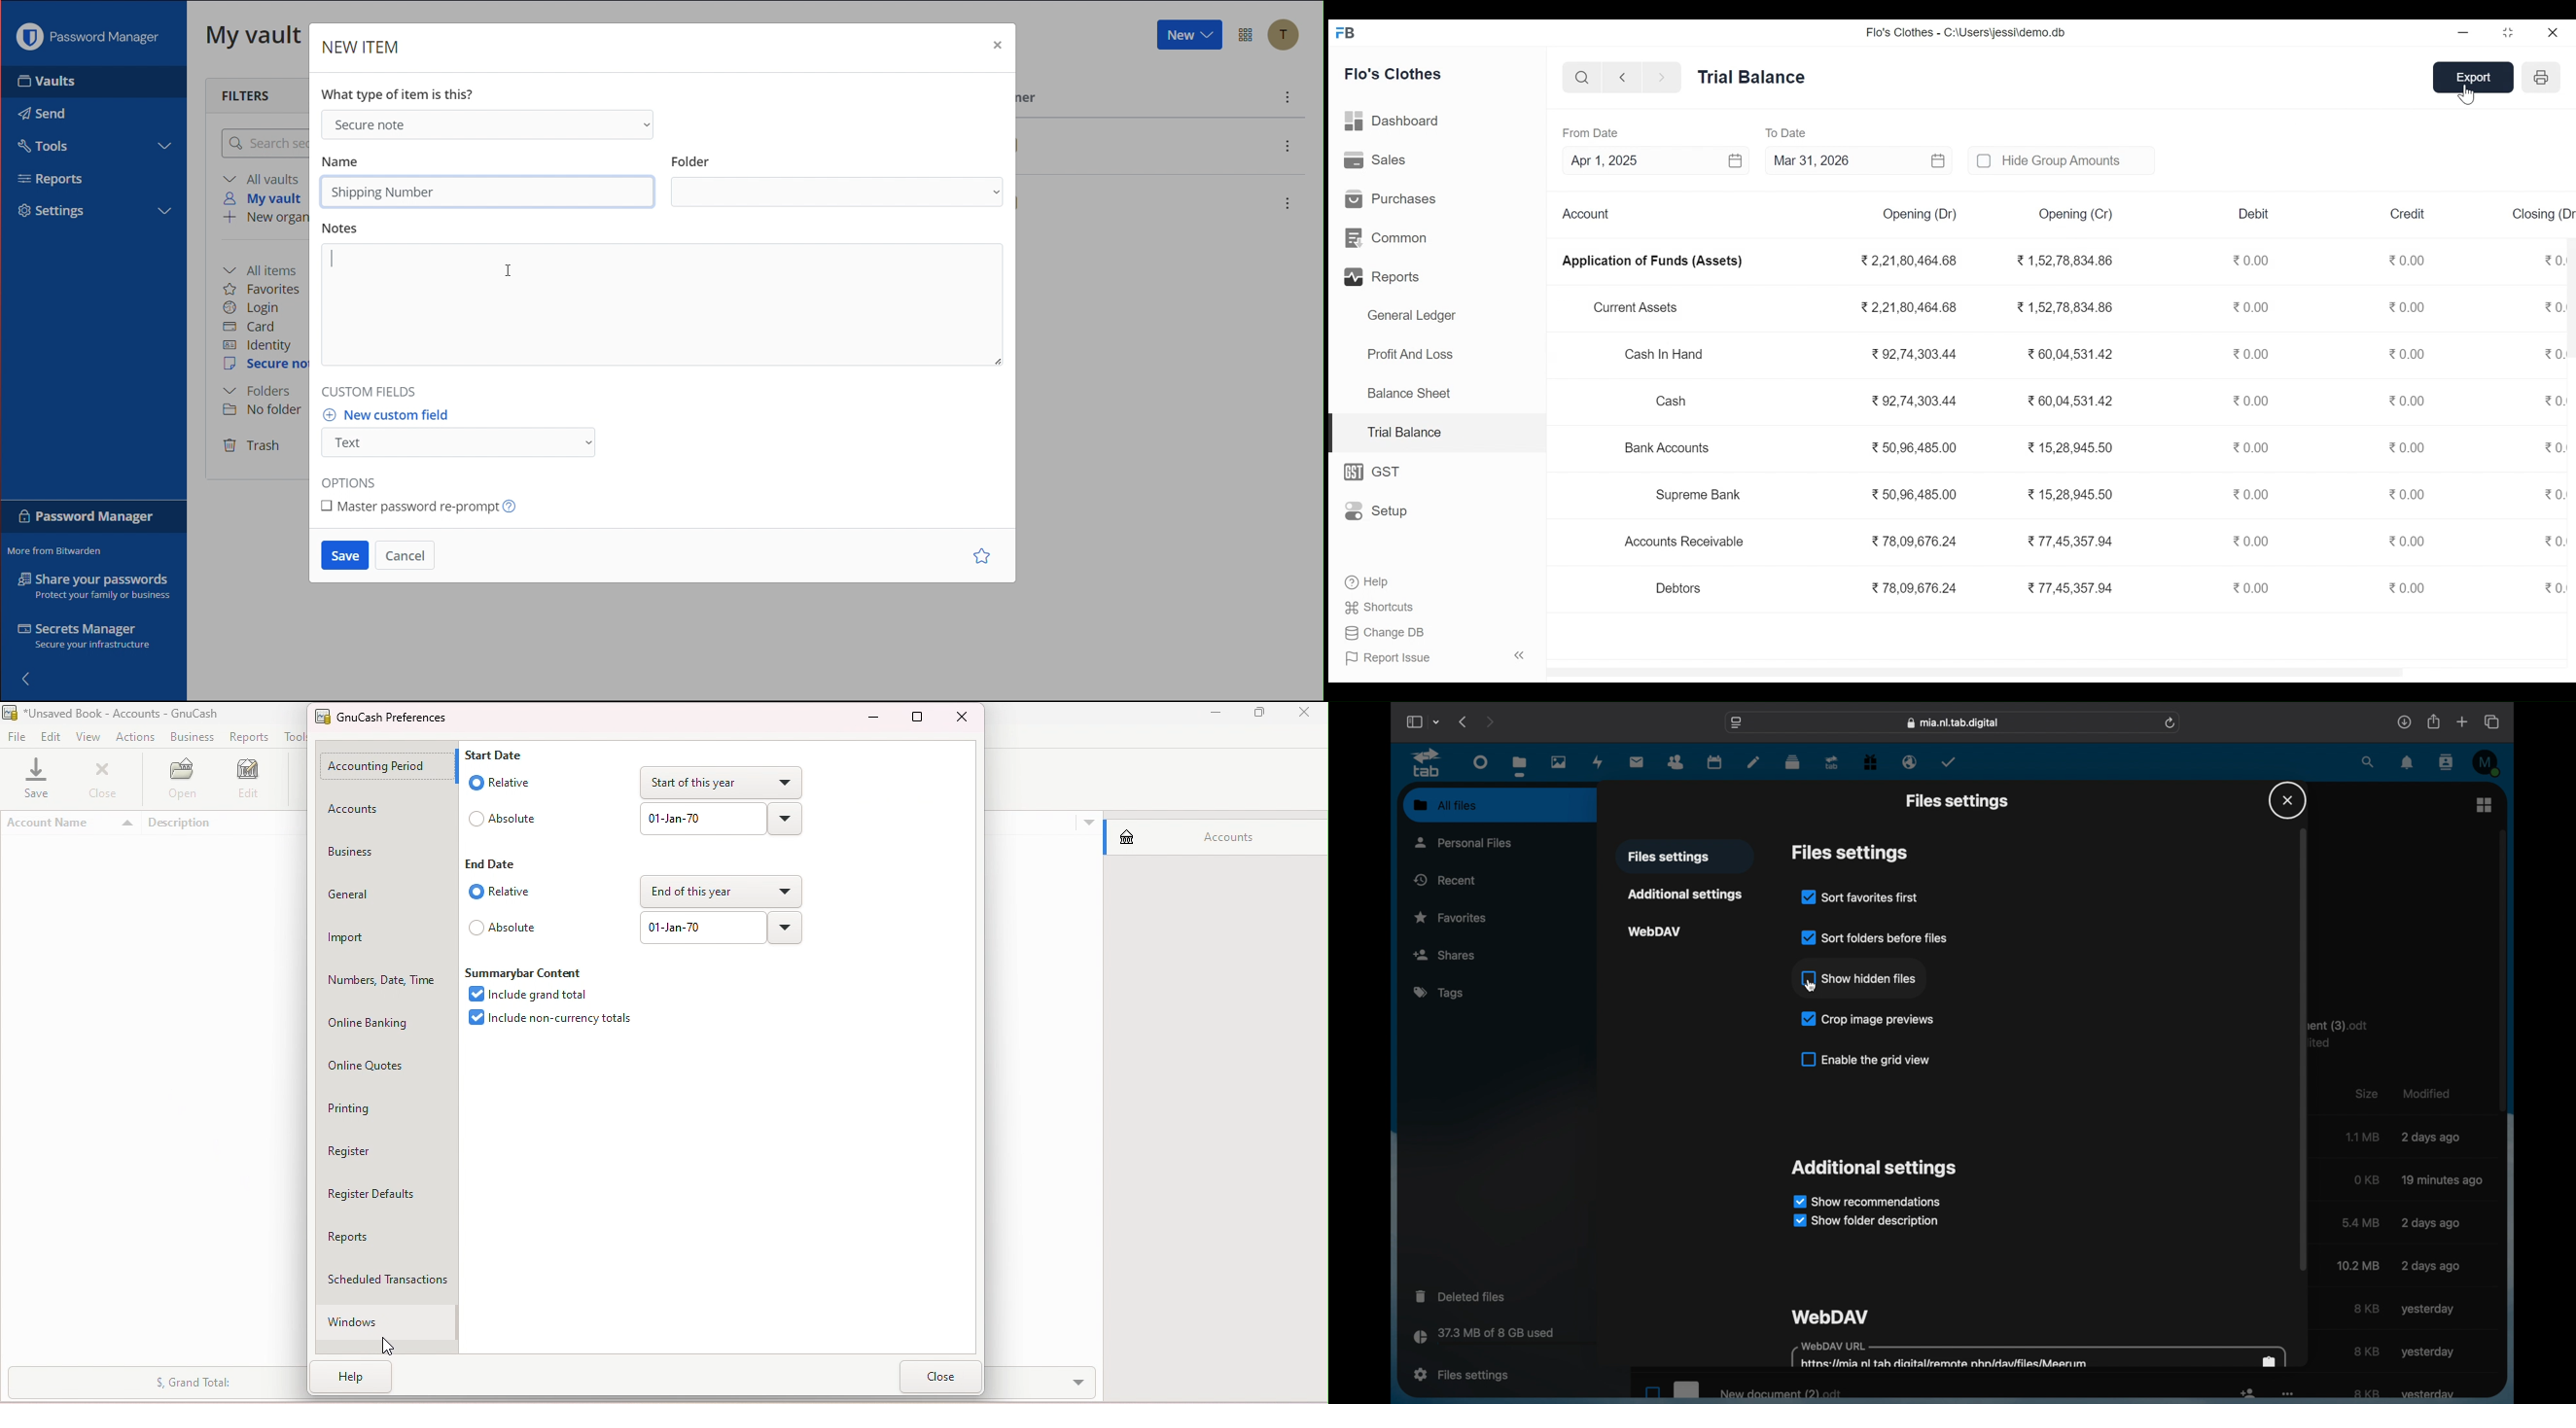  I want to click on Export, so click(2477, 77).